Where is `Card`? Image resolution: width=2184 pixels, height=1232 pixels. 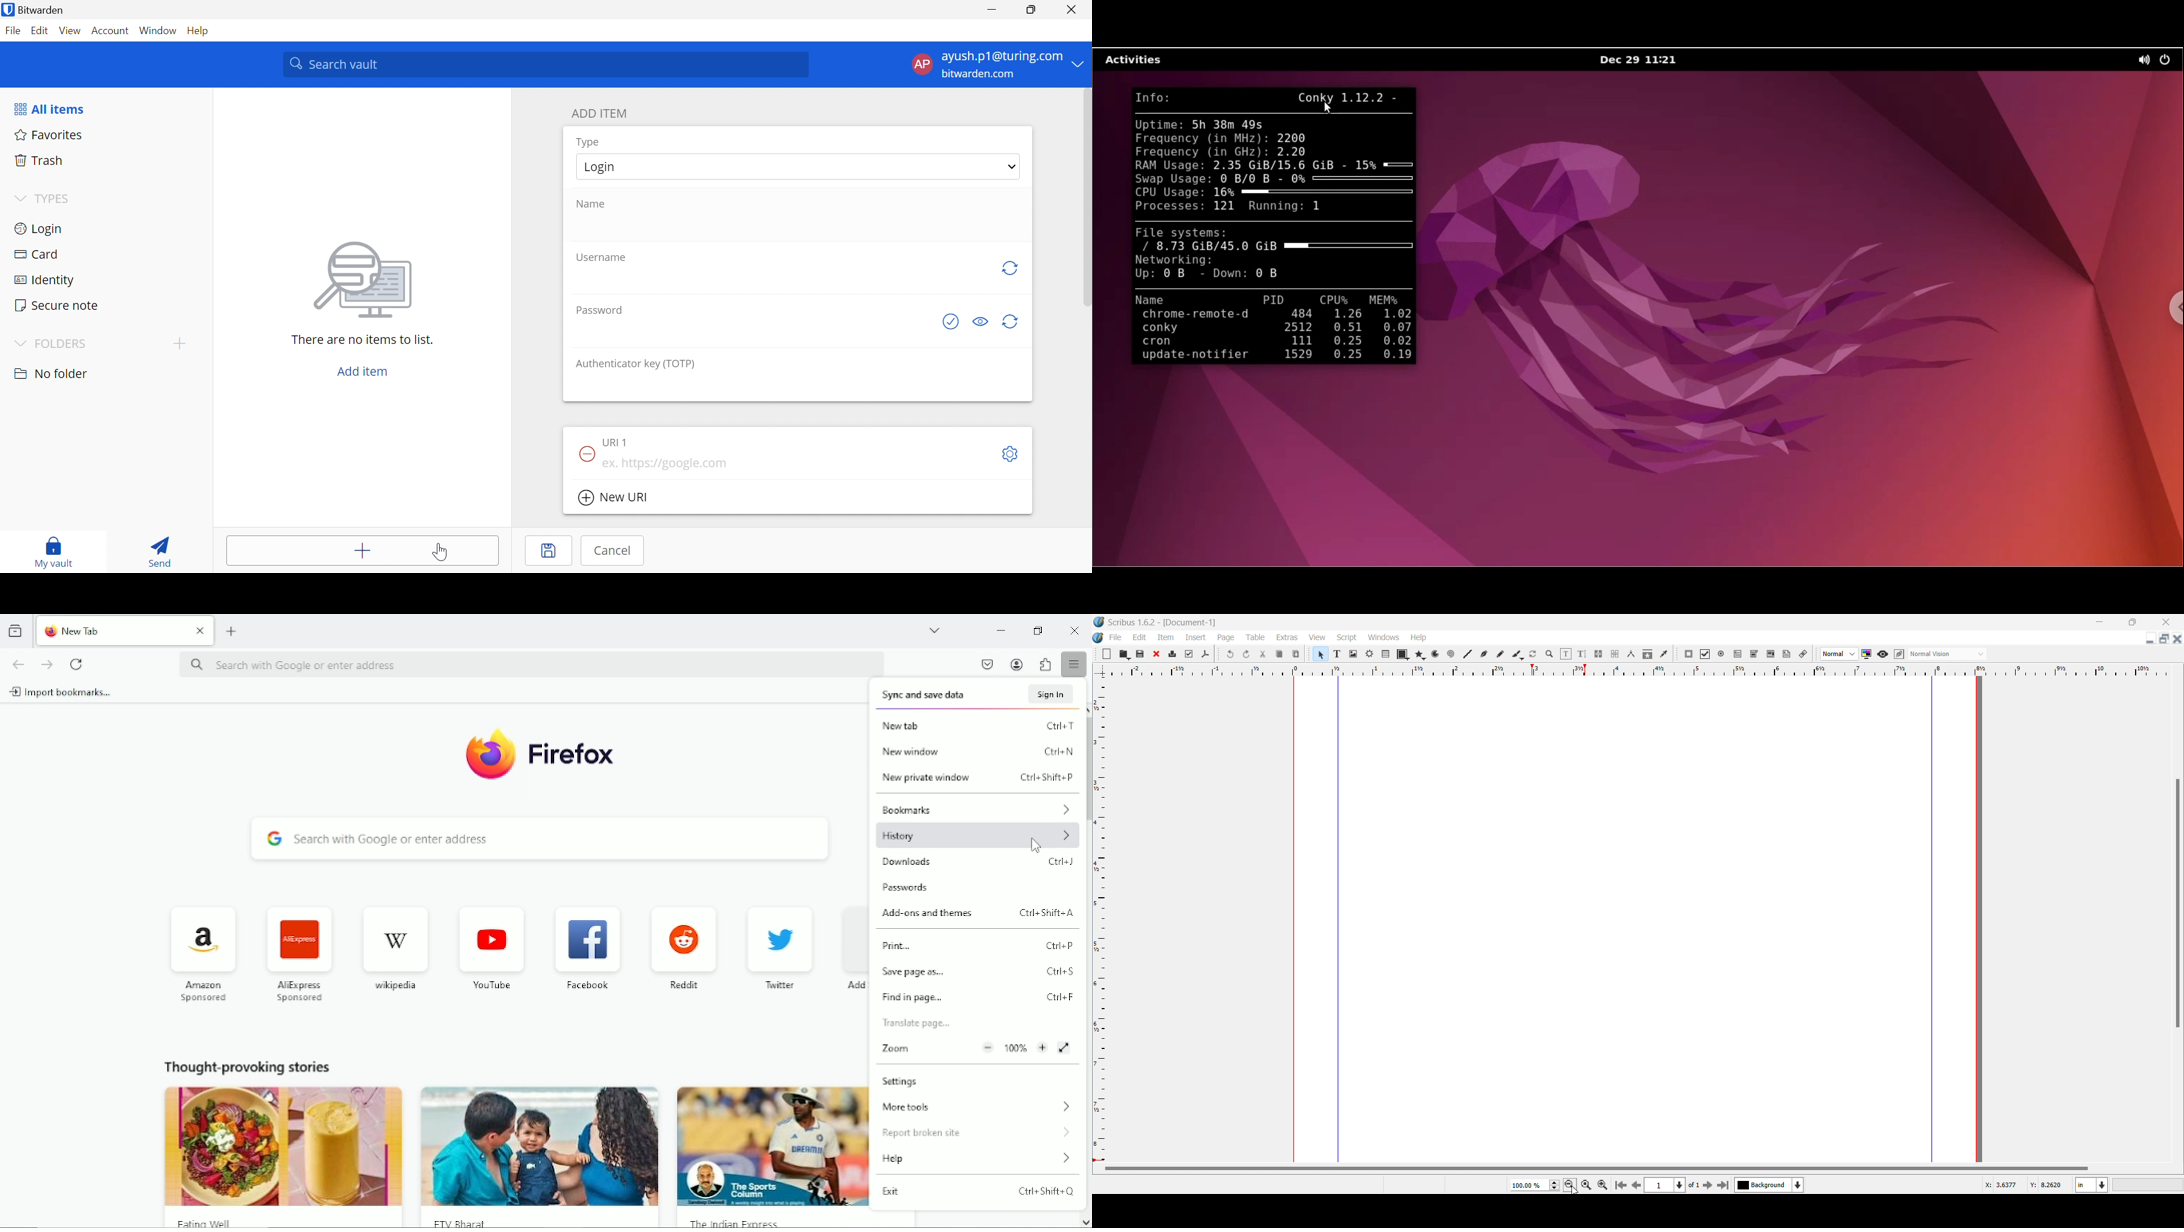 Card is located at coordinates (38, 255).